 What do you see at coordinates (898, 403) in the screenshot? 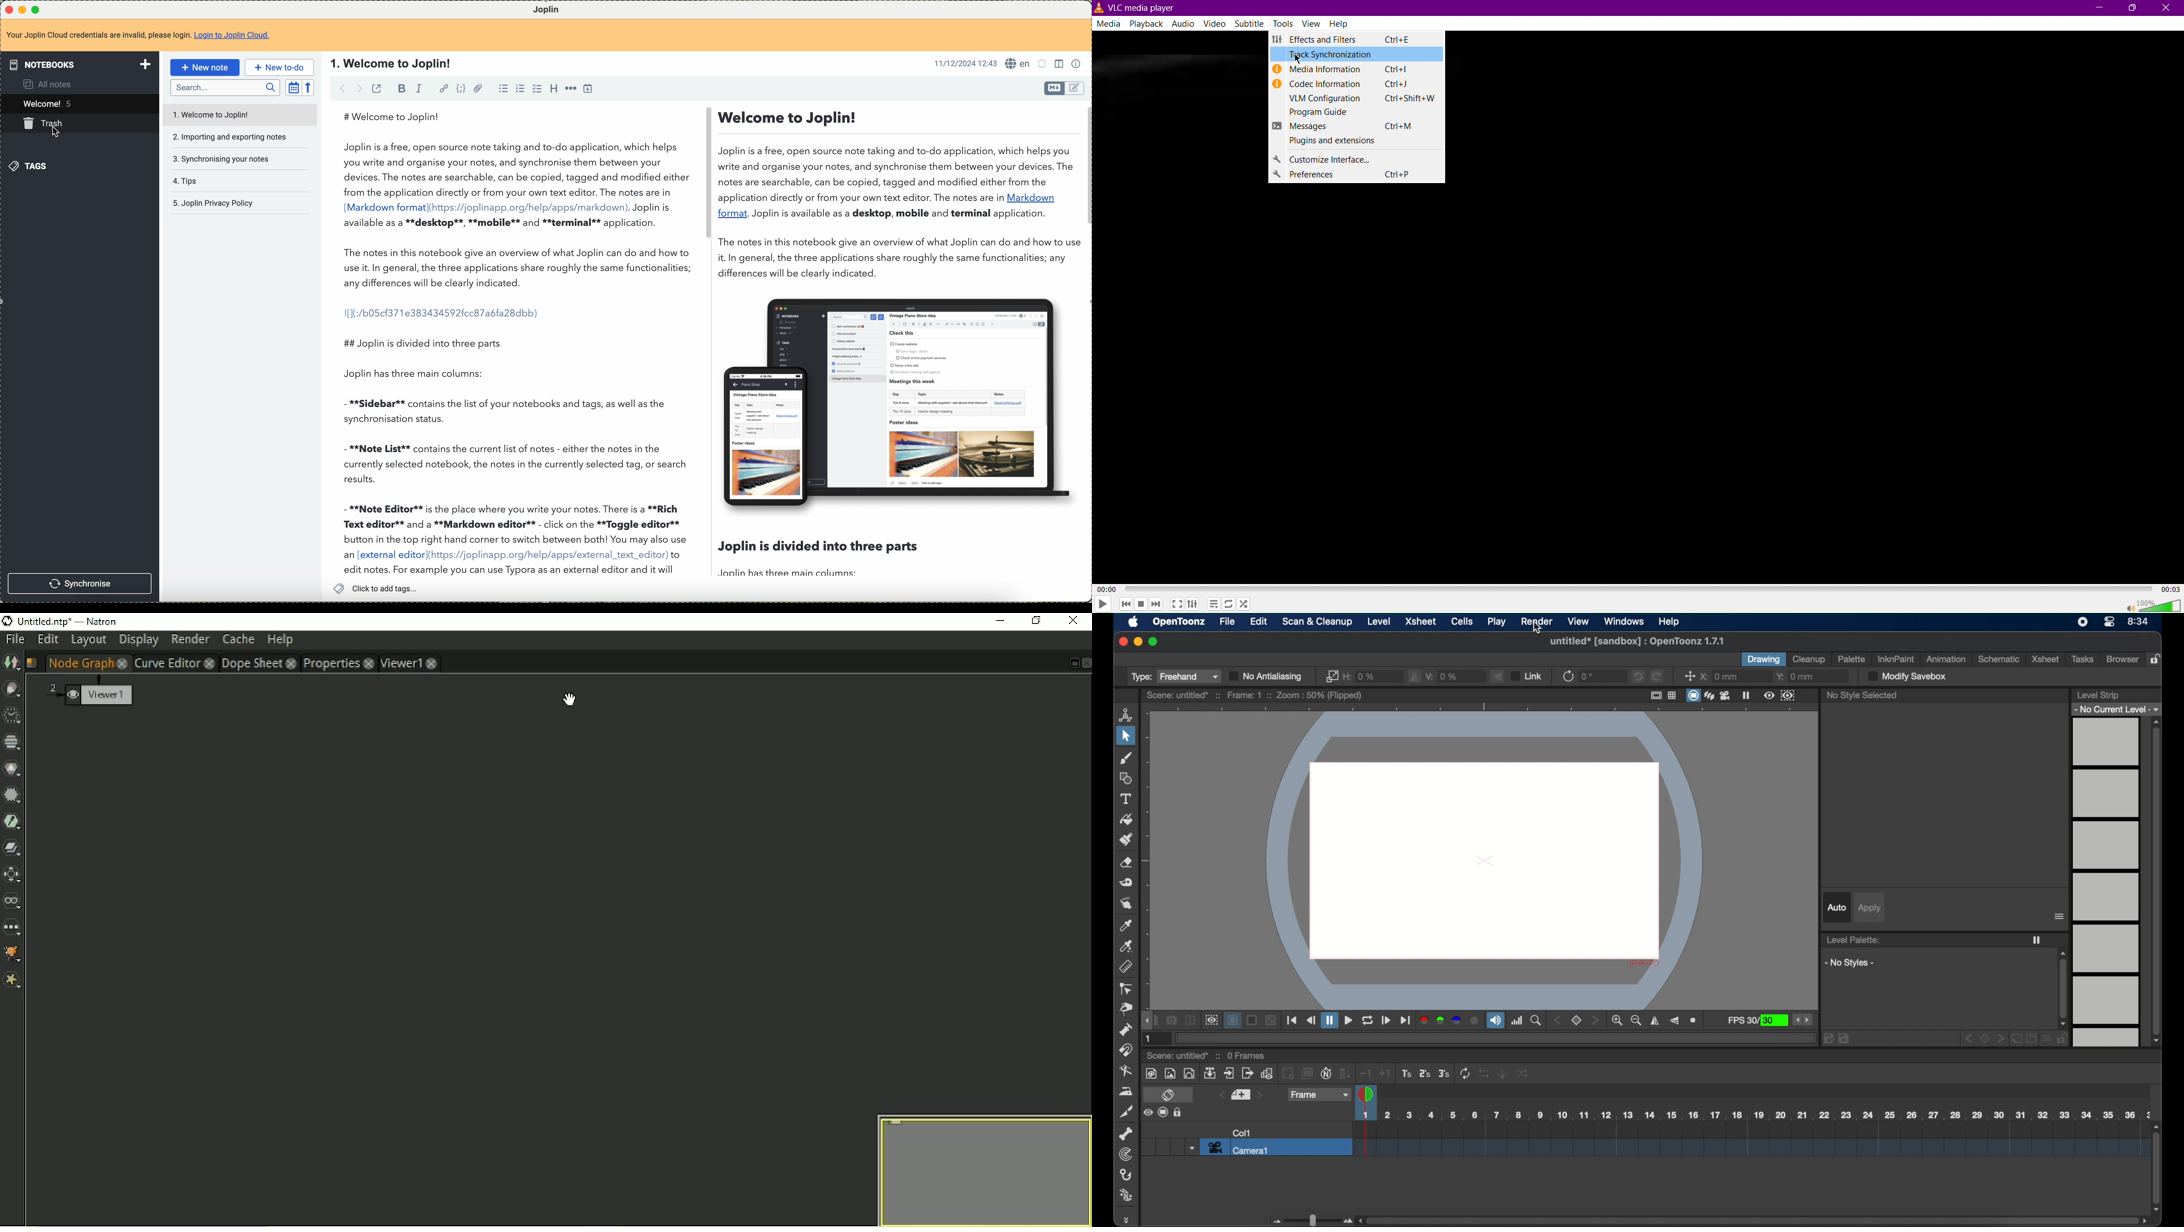
I see `image` at bounding box center [898, 403].